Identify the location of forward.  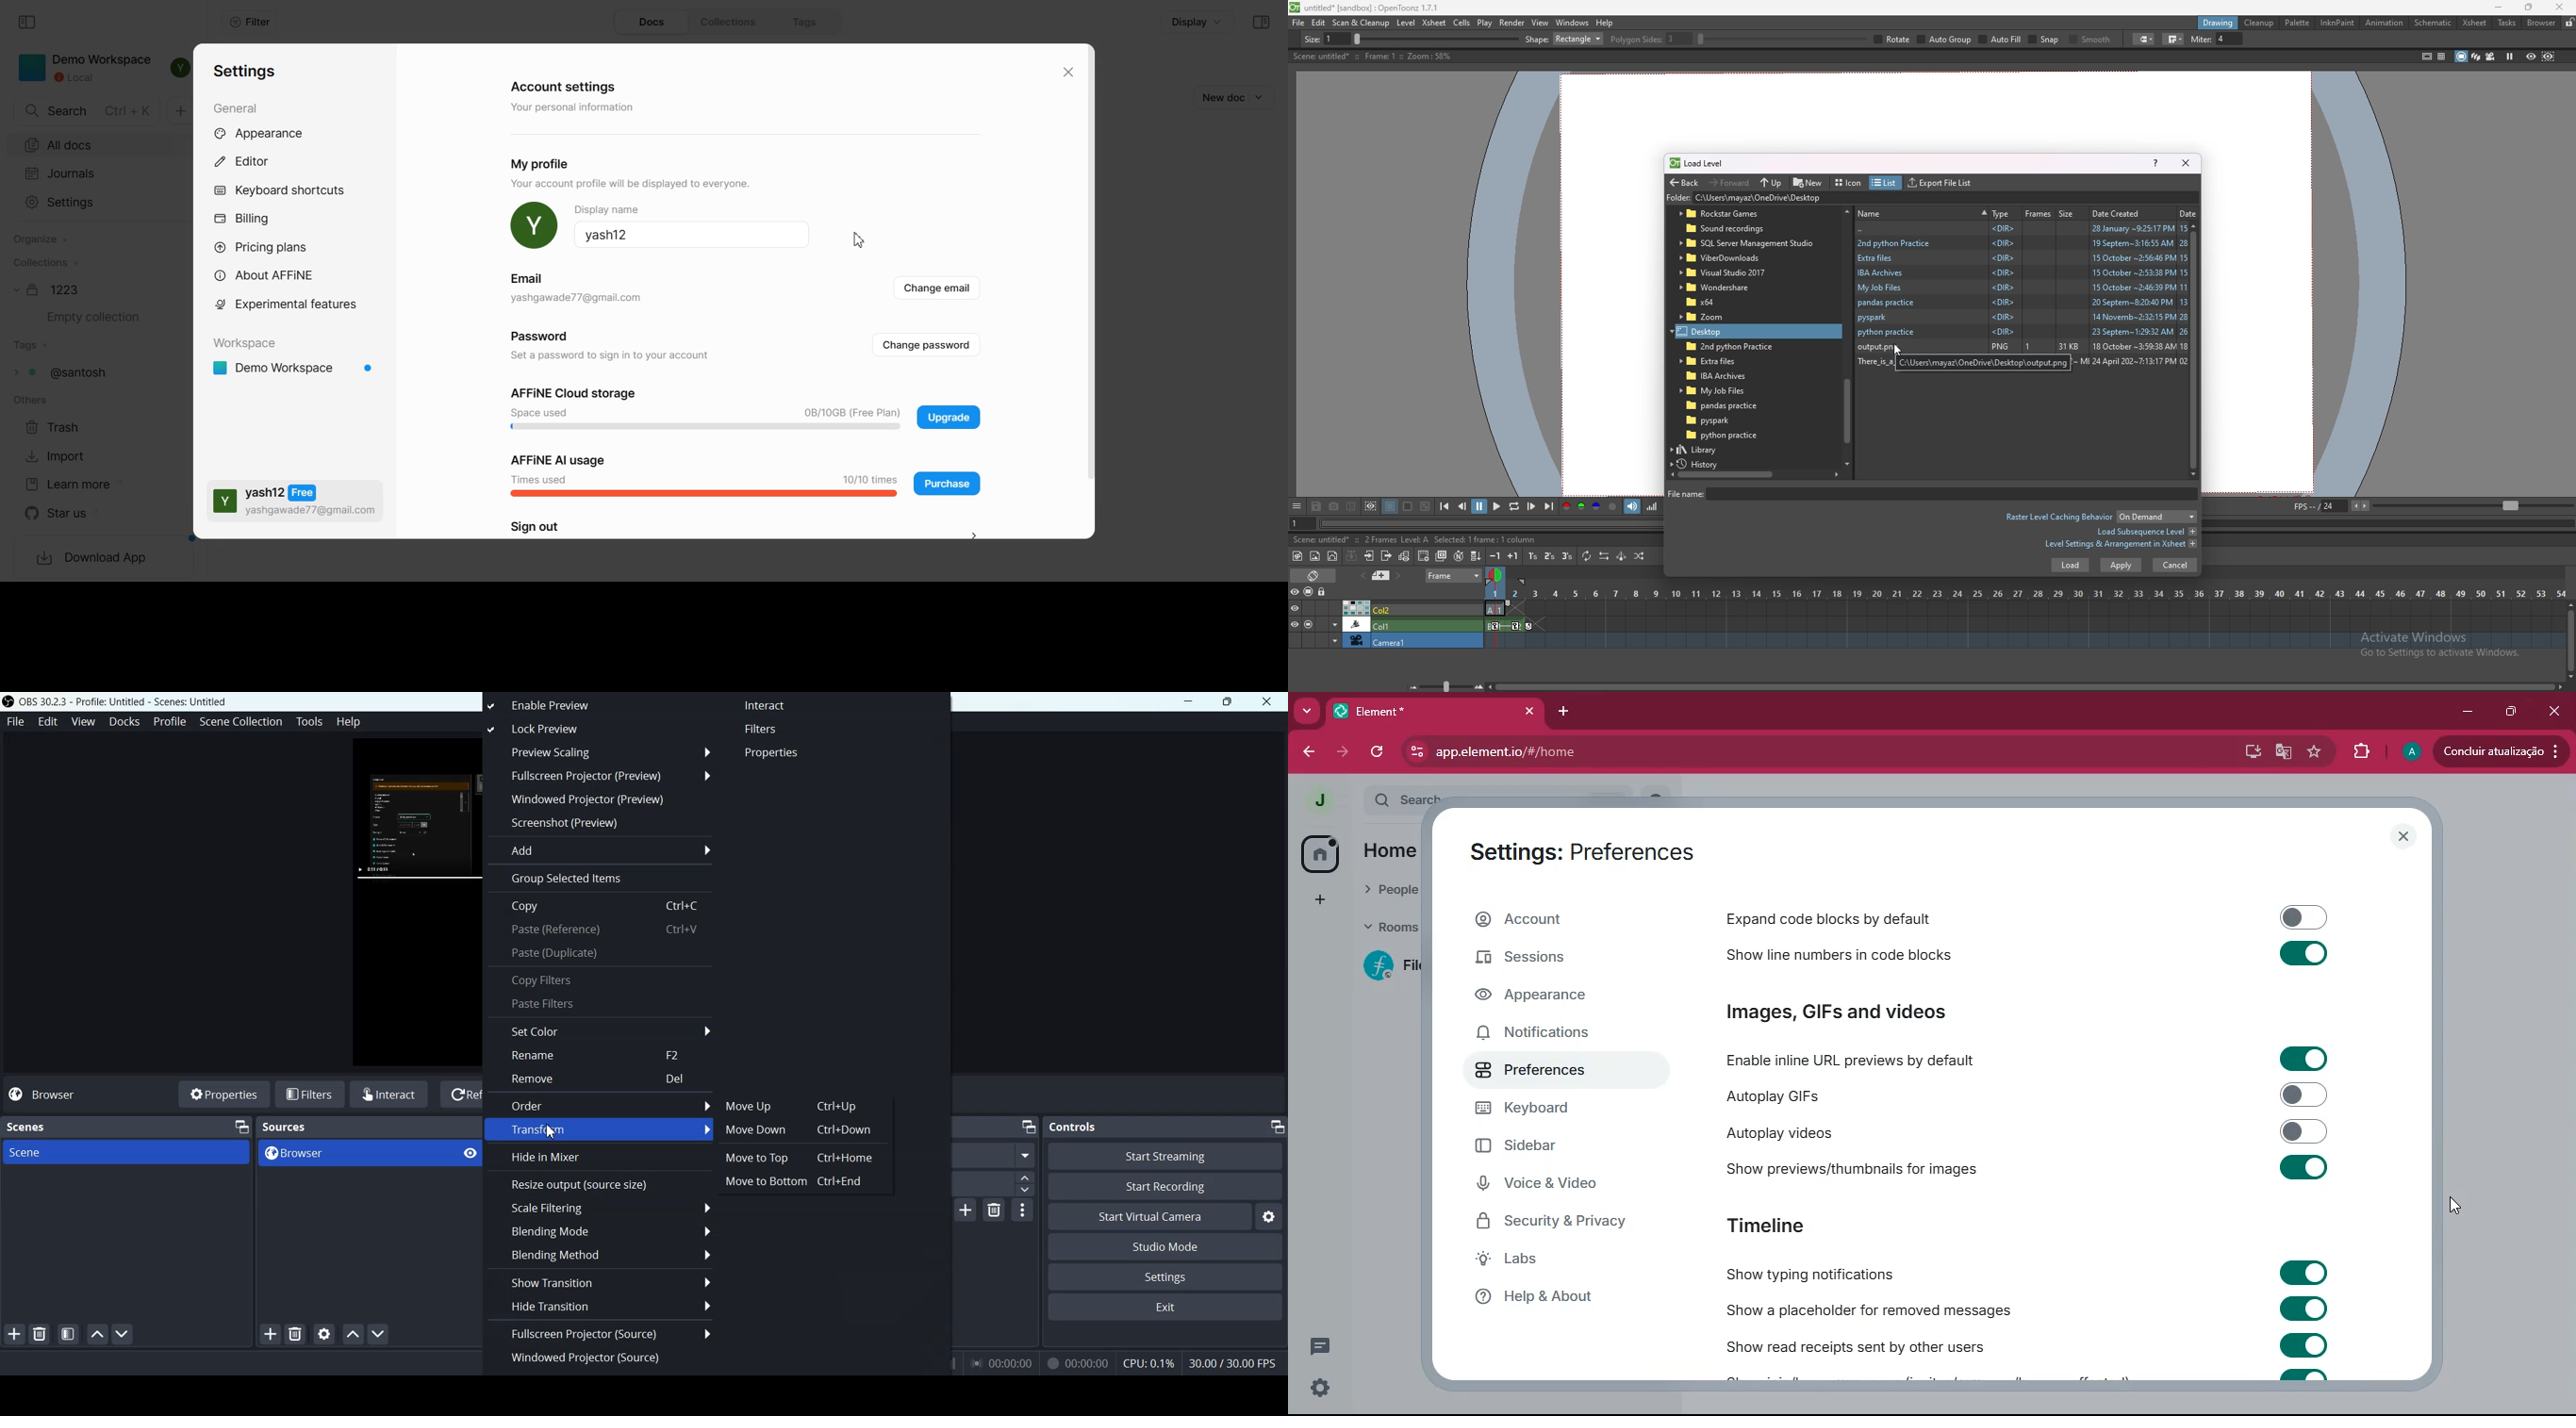
(1307, 753).